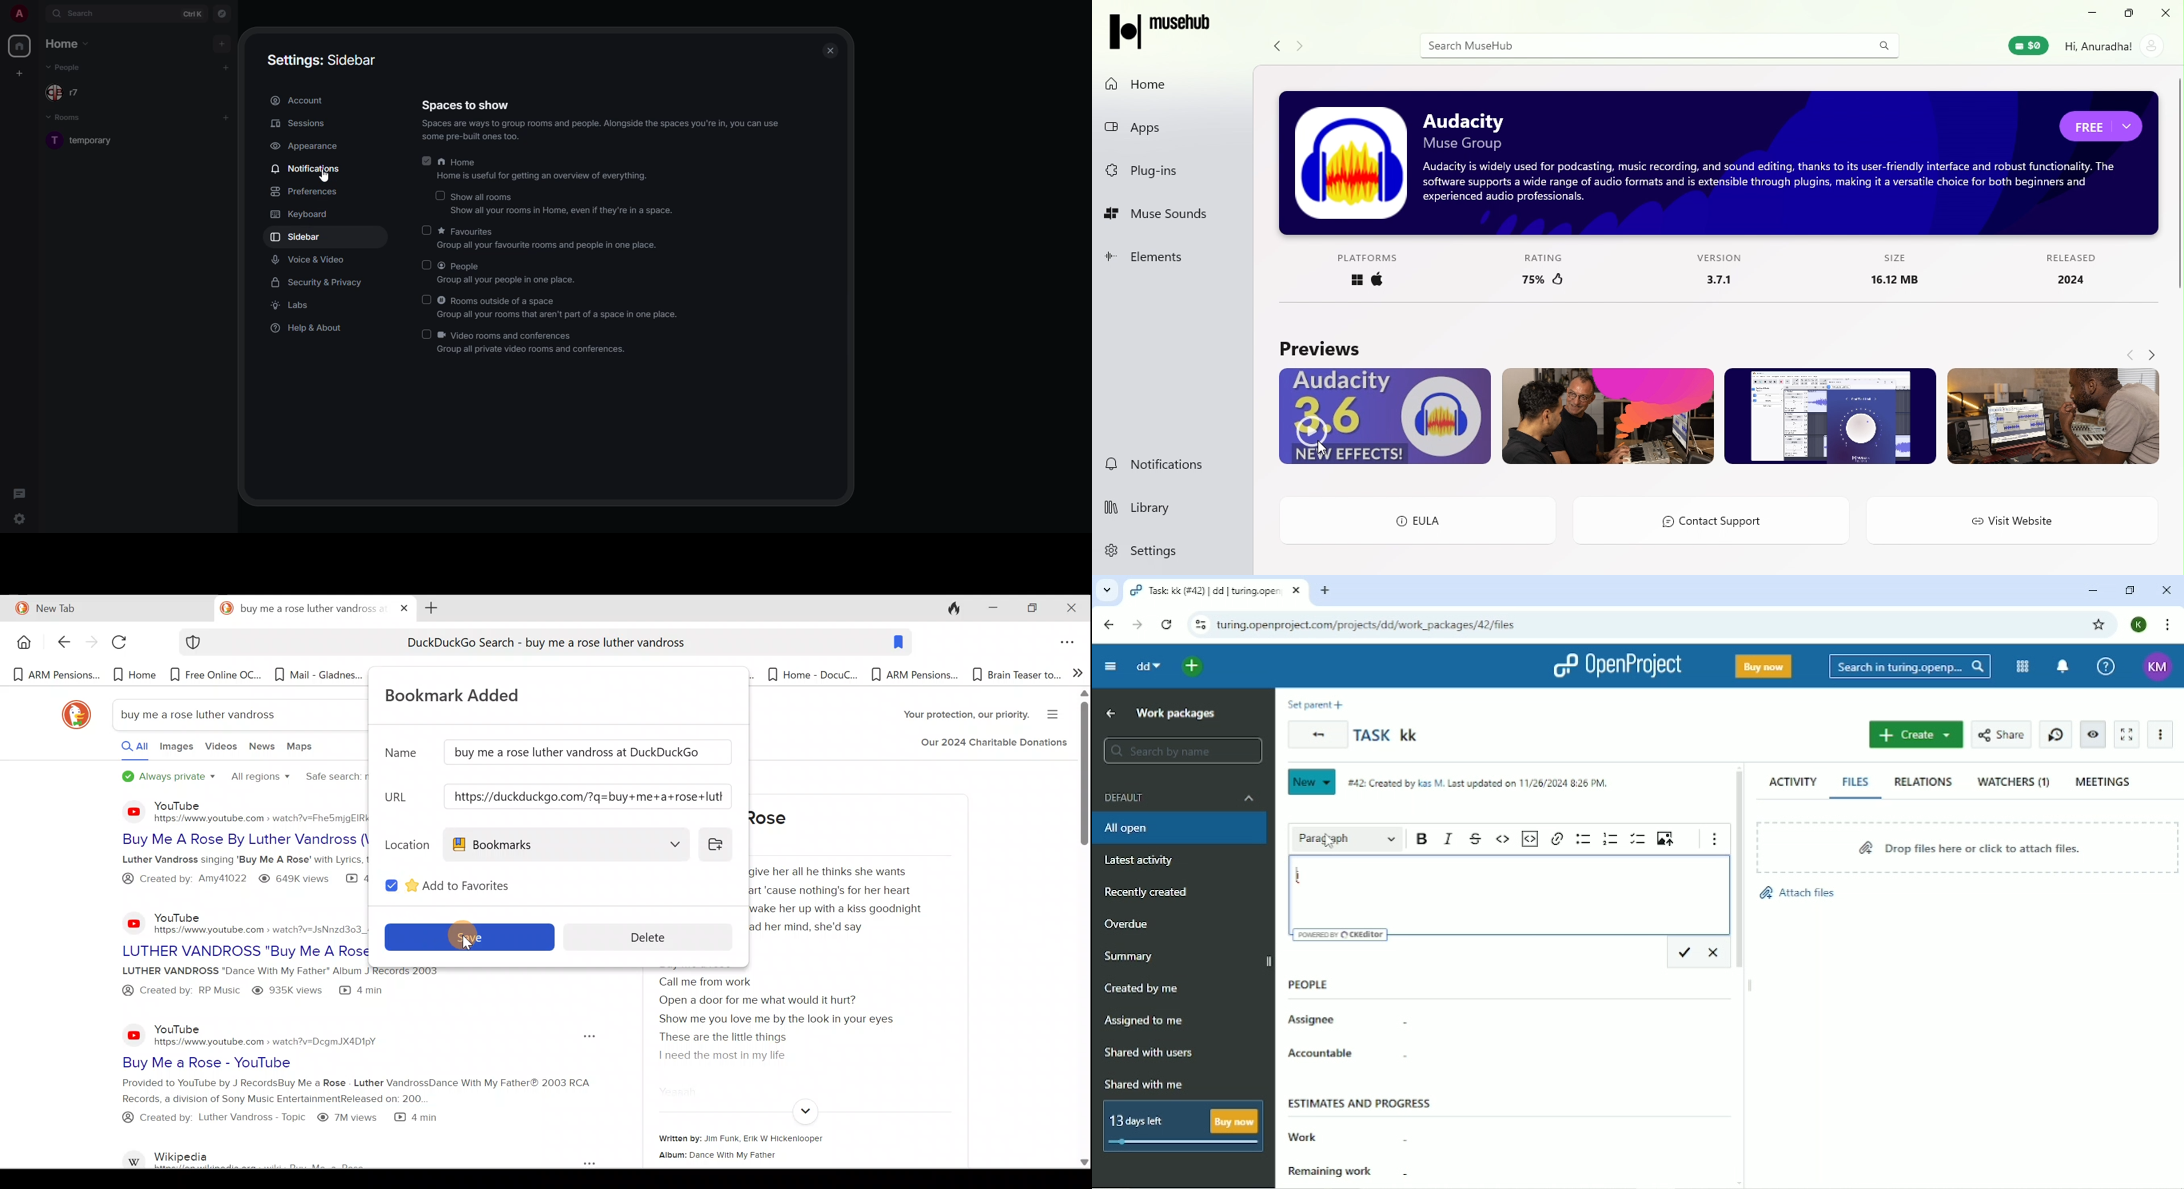  I want to click on Bookmark 2, so click(135, 674).